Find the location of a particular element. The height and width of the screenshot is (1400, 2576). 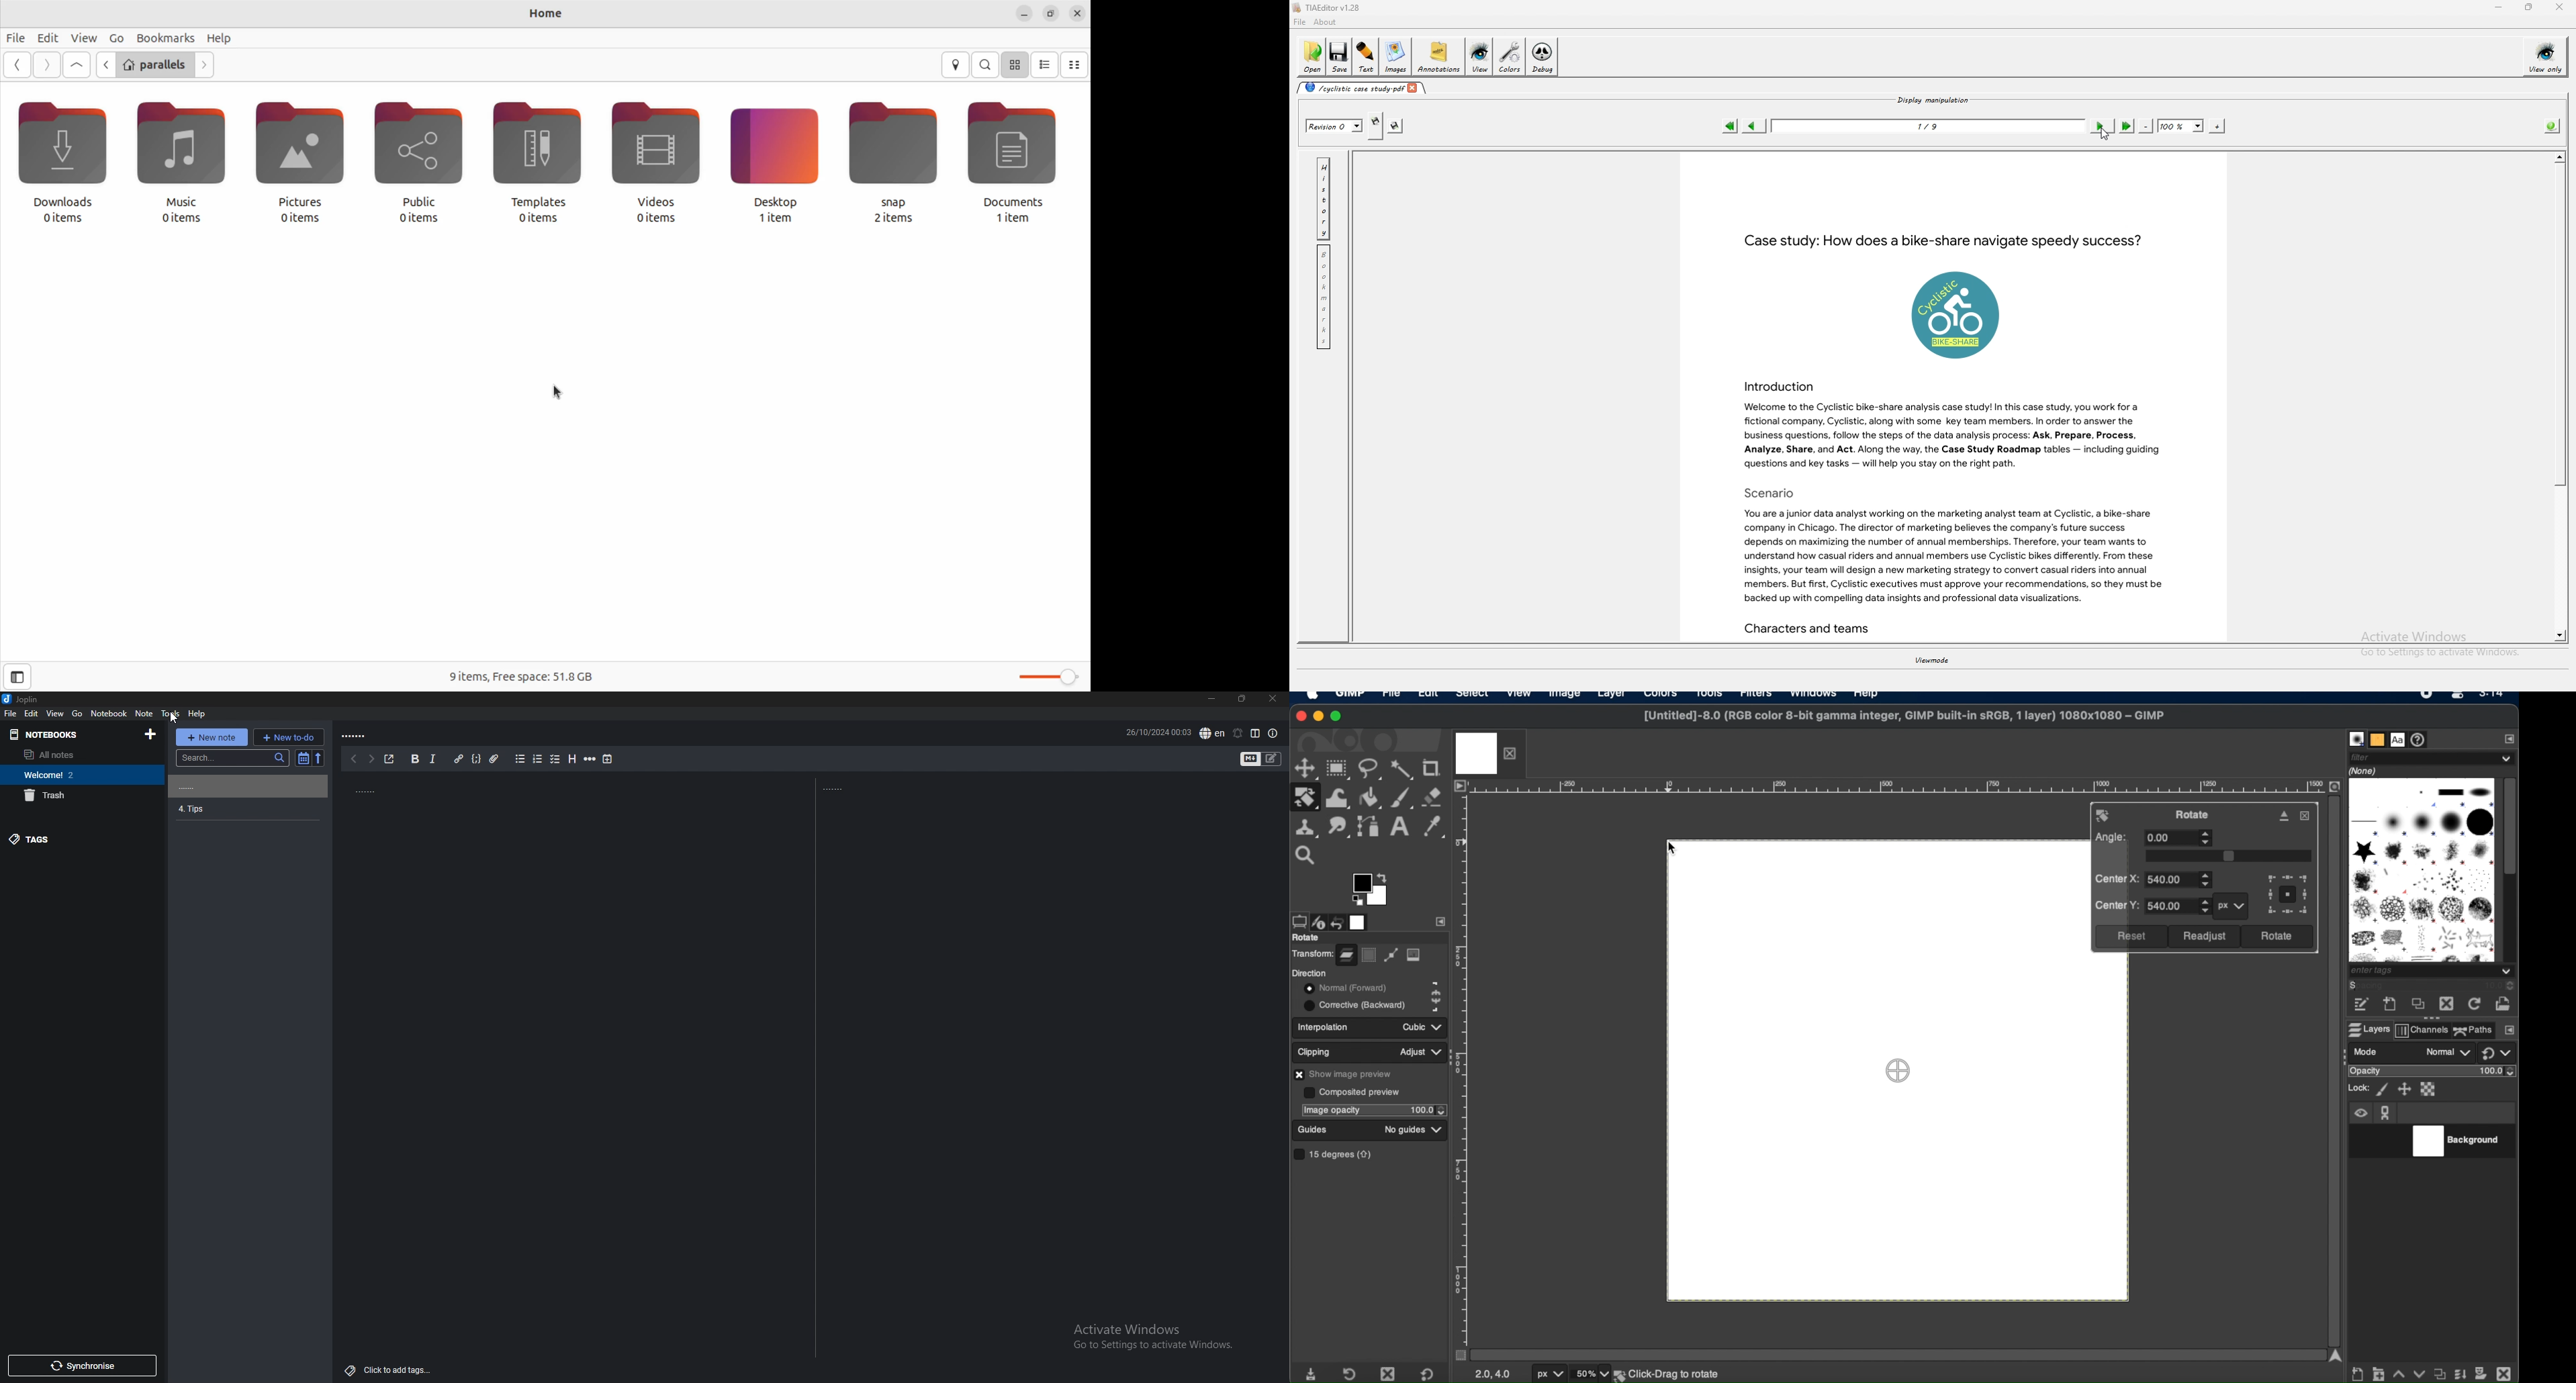

add time is located at coordinates (608, 760).